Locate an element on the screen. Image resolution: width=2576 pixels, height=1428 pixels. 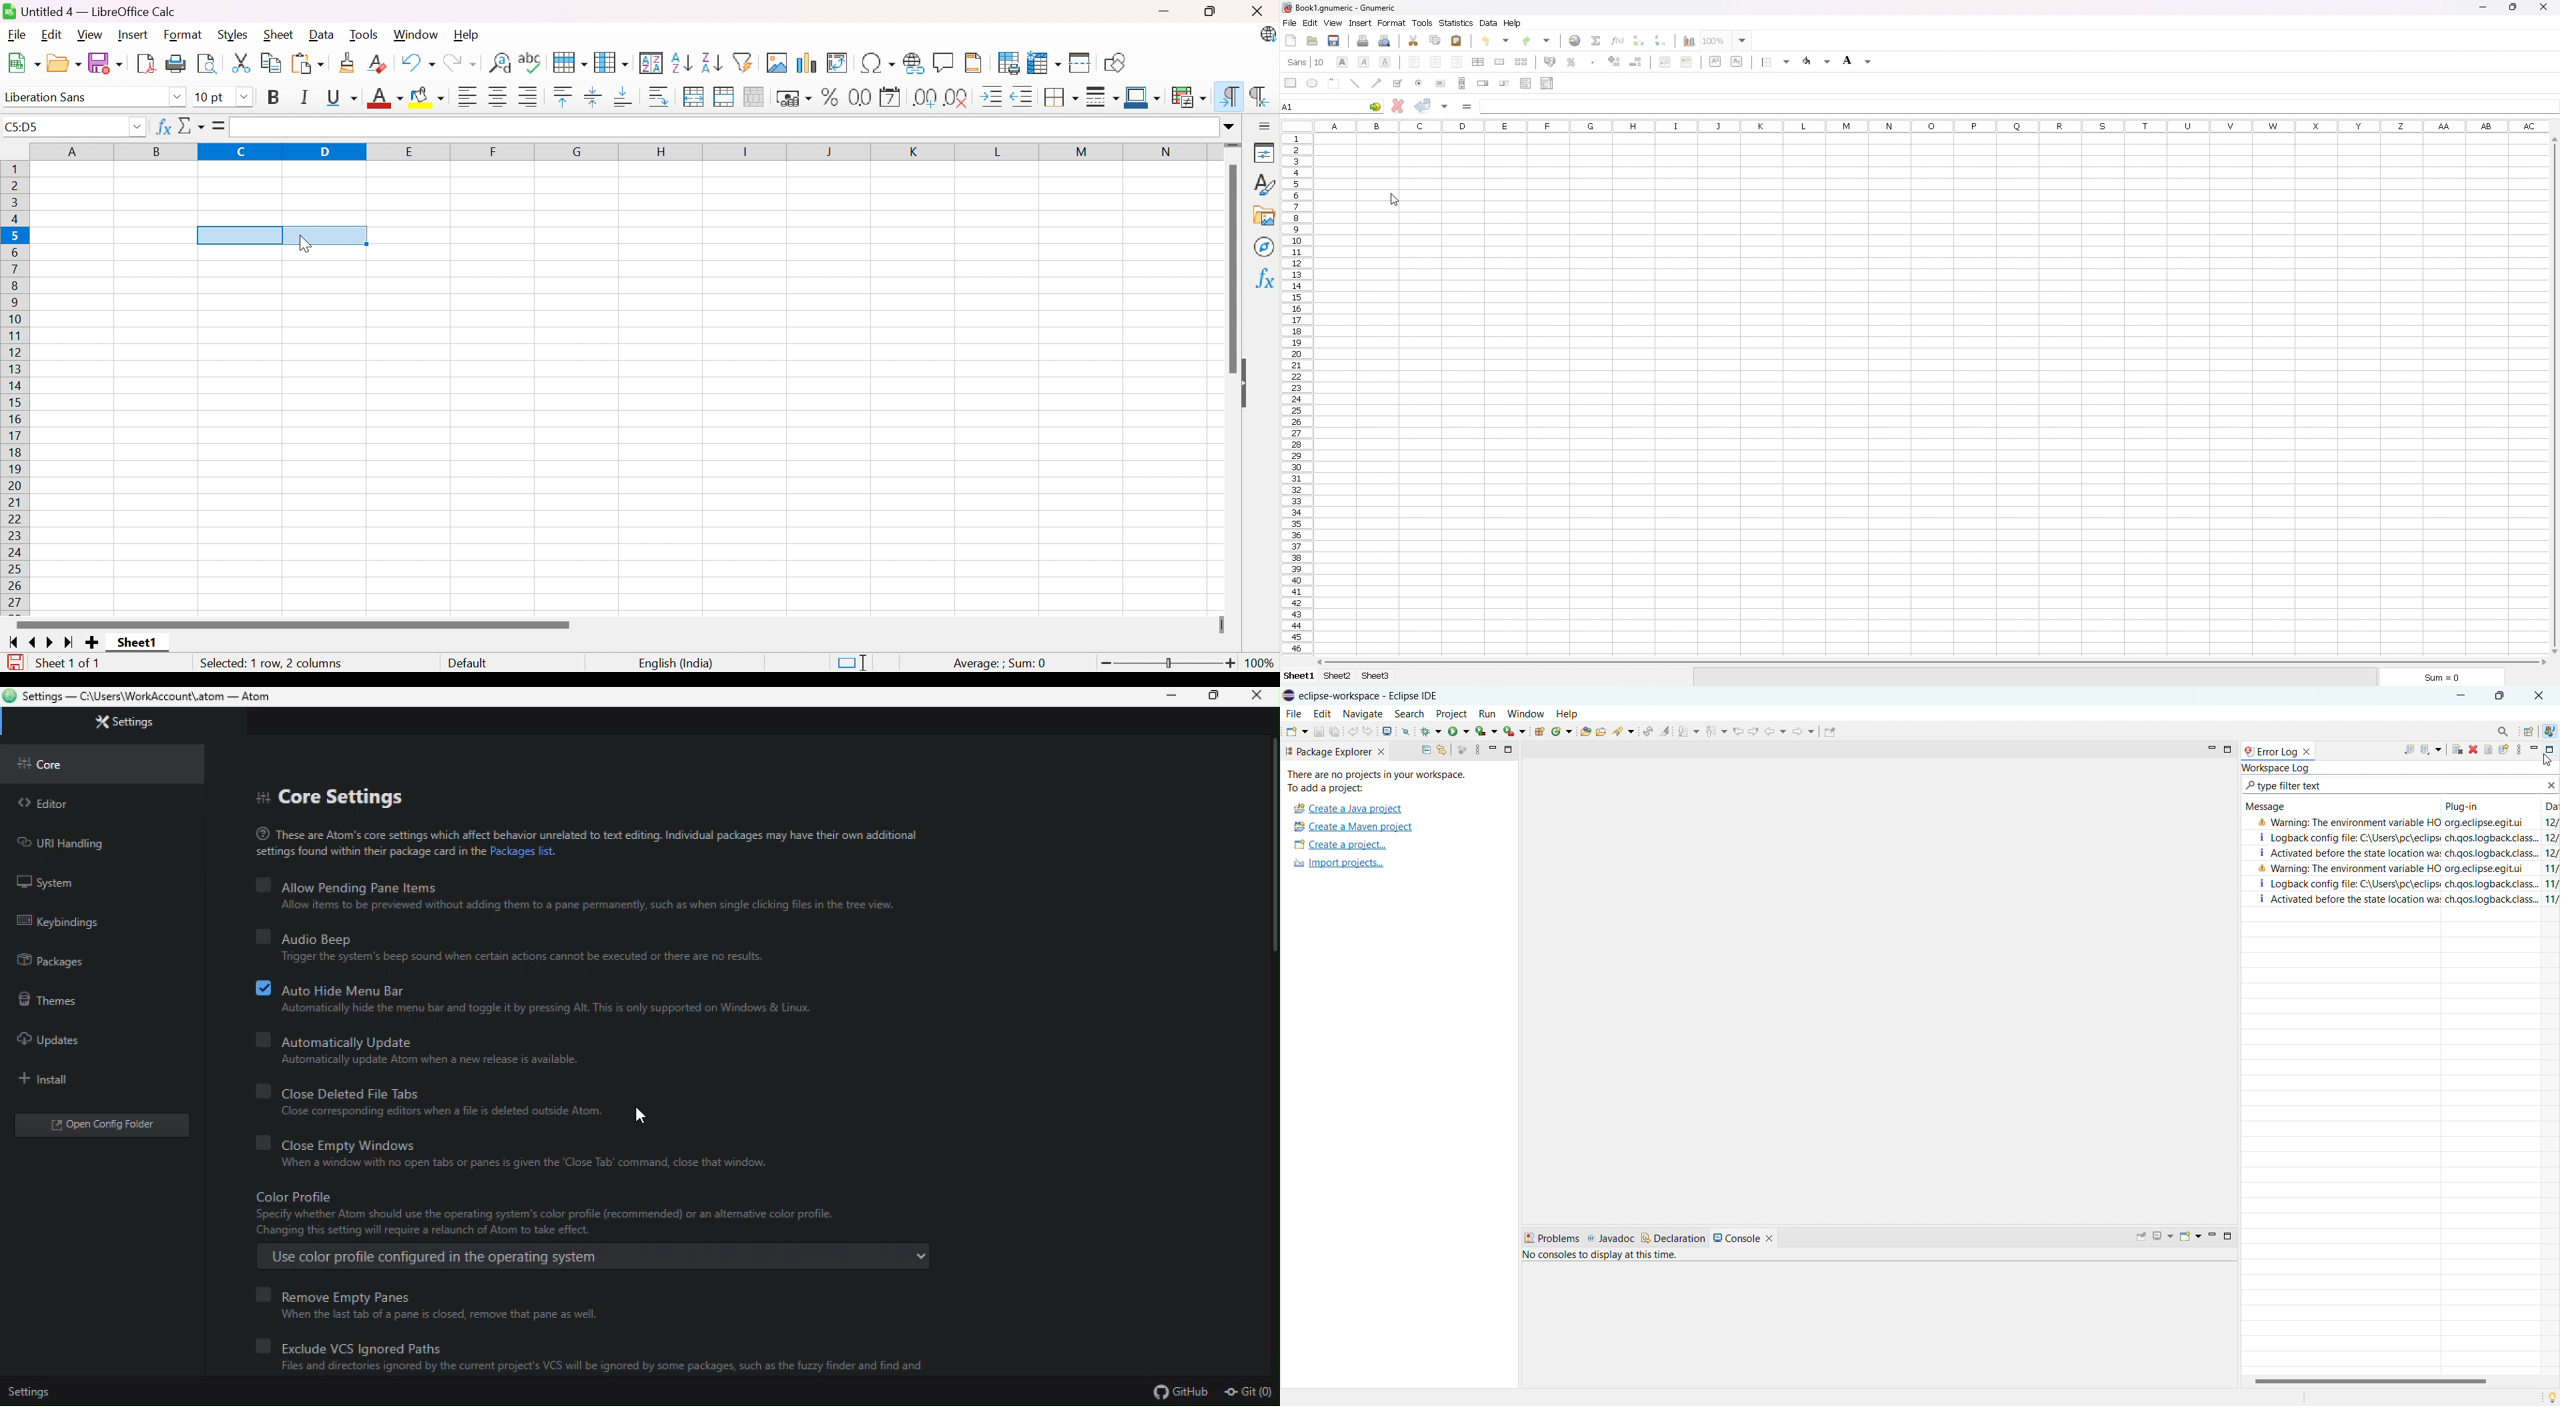
close is located at coordinates (2543, 7).